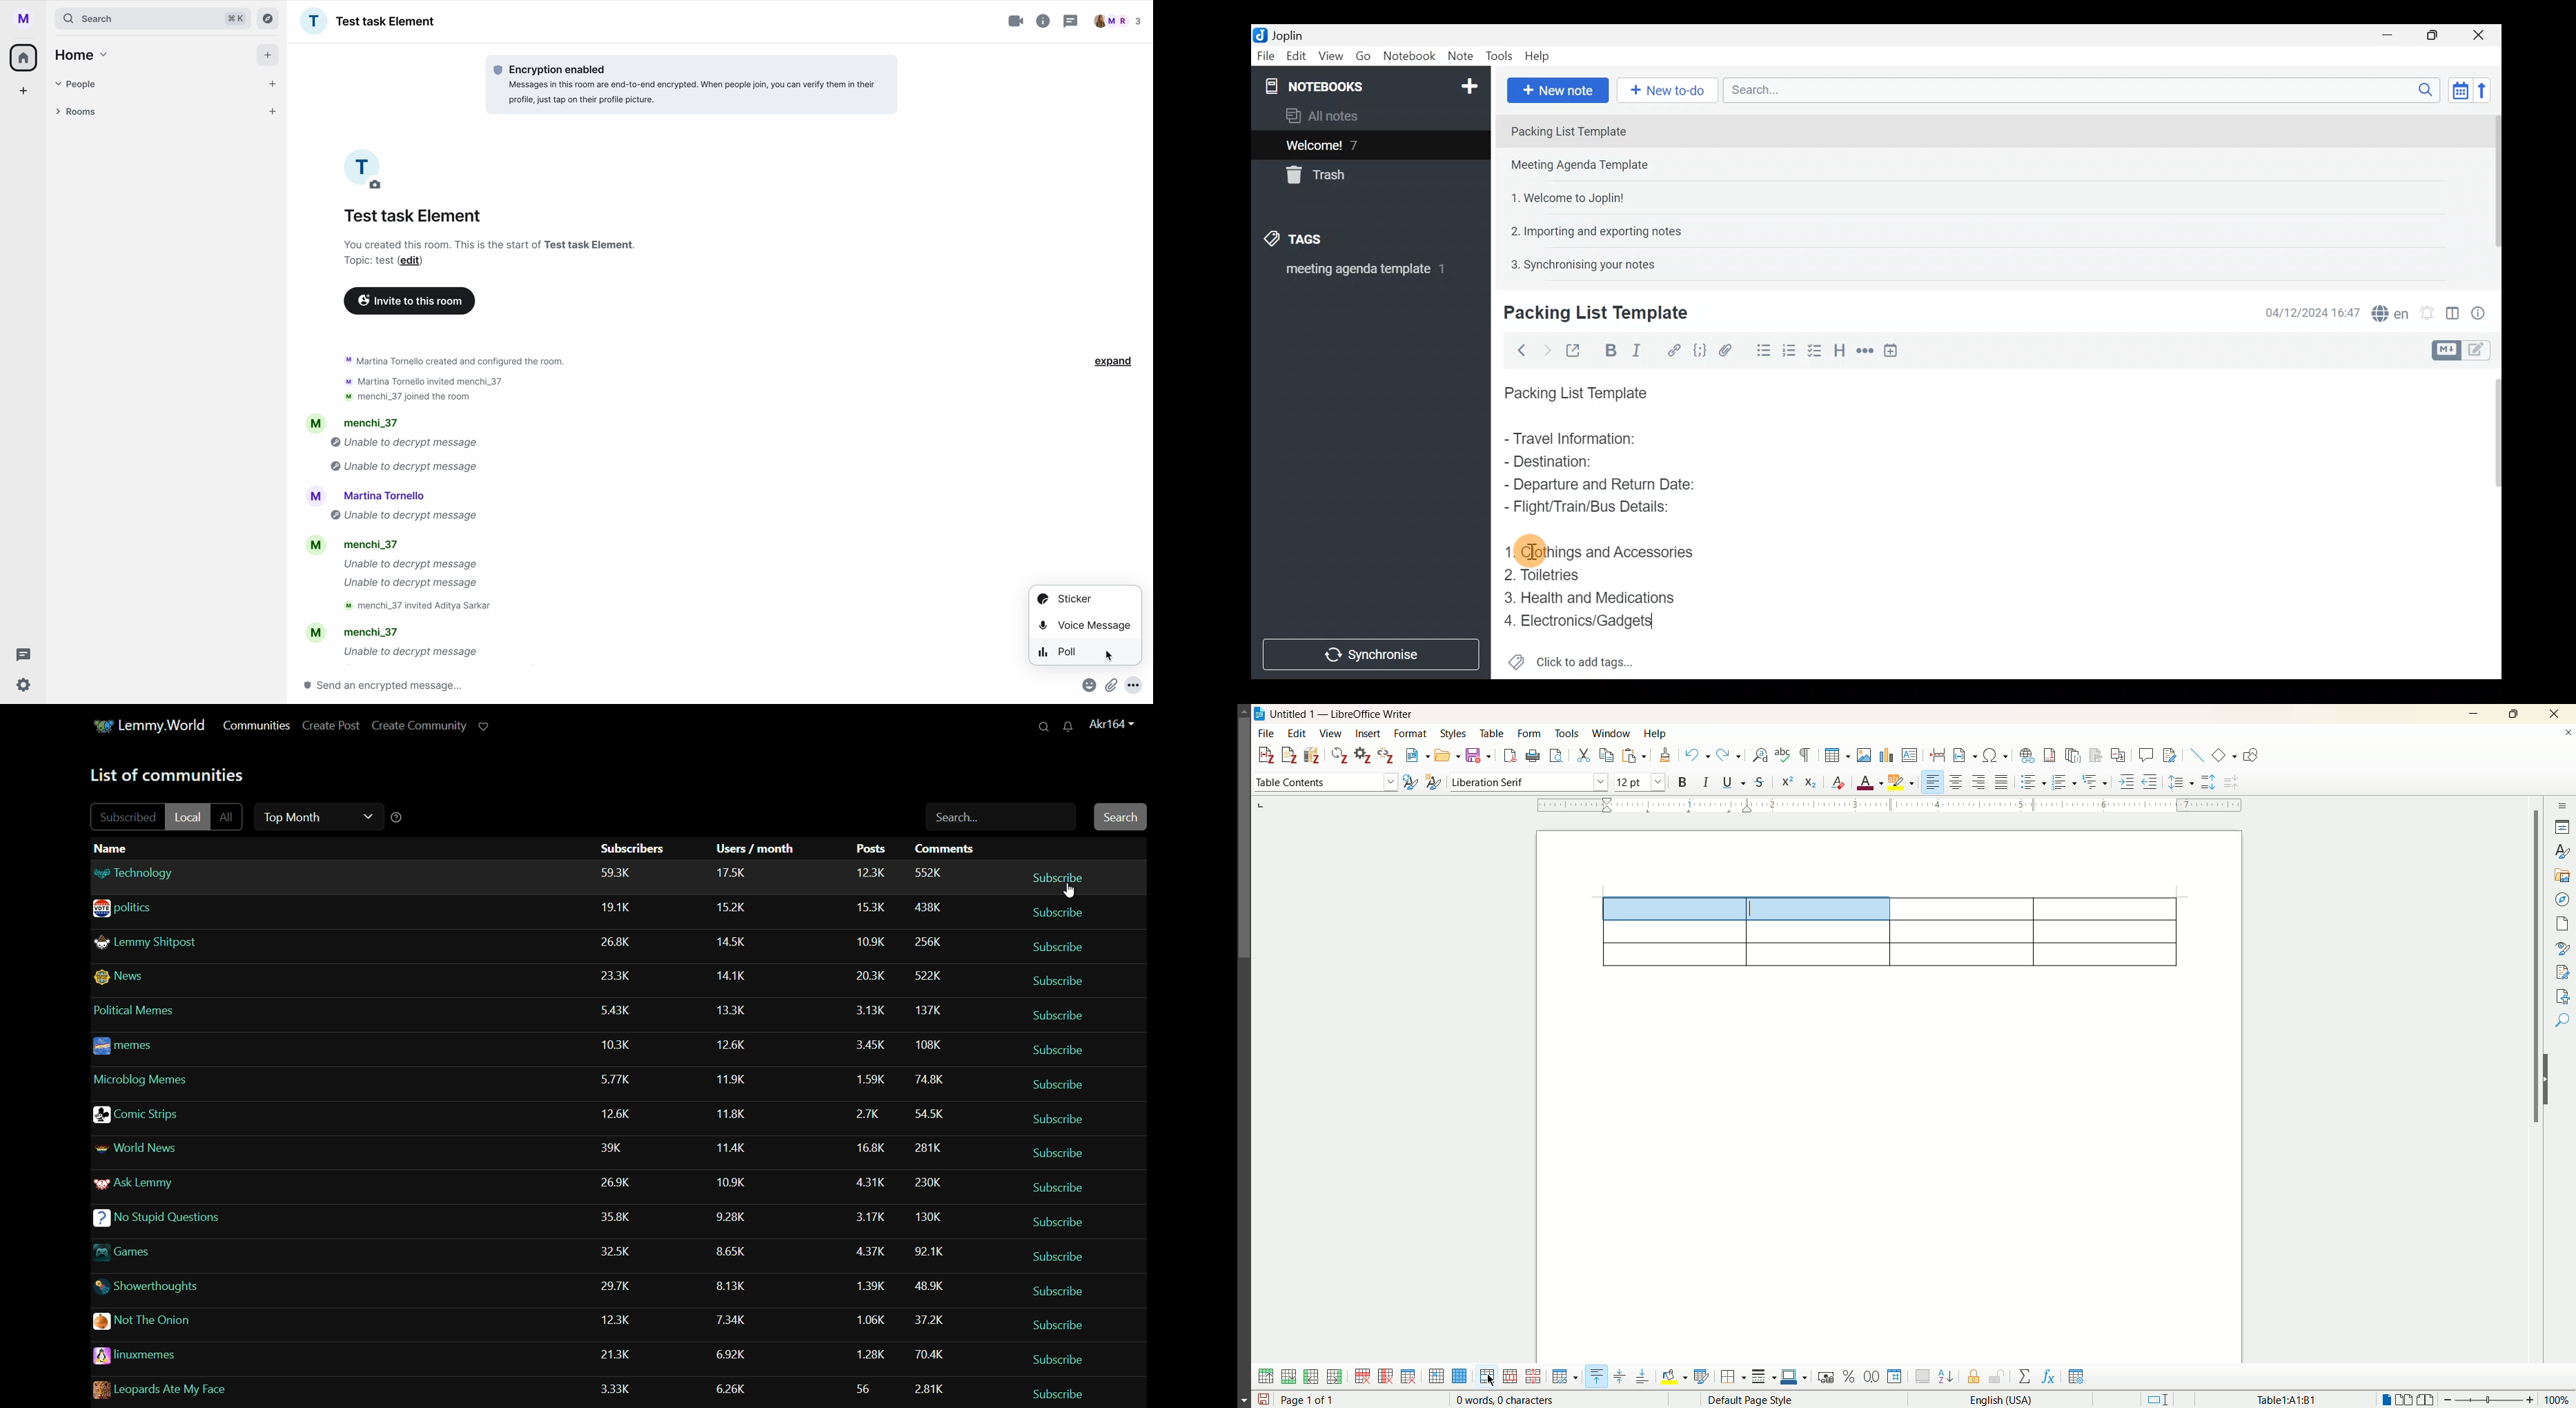 Image resolution: width=2576 pixels, height=1428 pixels. I want to click on user per month, so click(731, 1285).